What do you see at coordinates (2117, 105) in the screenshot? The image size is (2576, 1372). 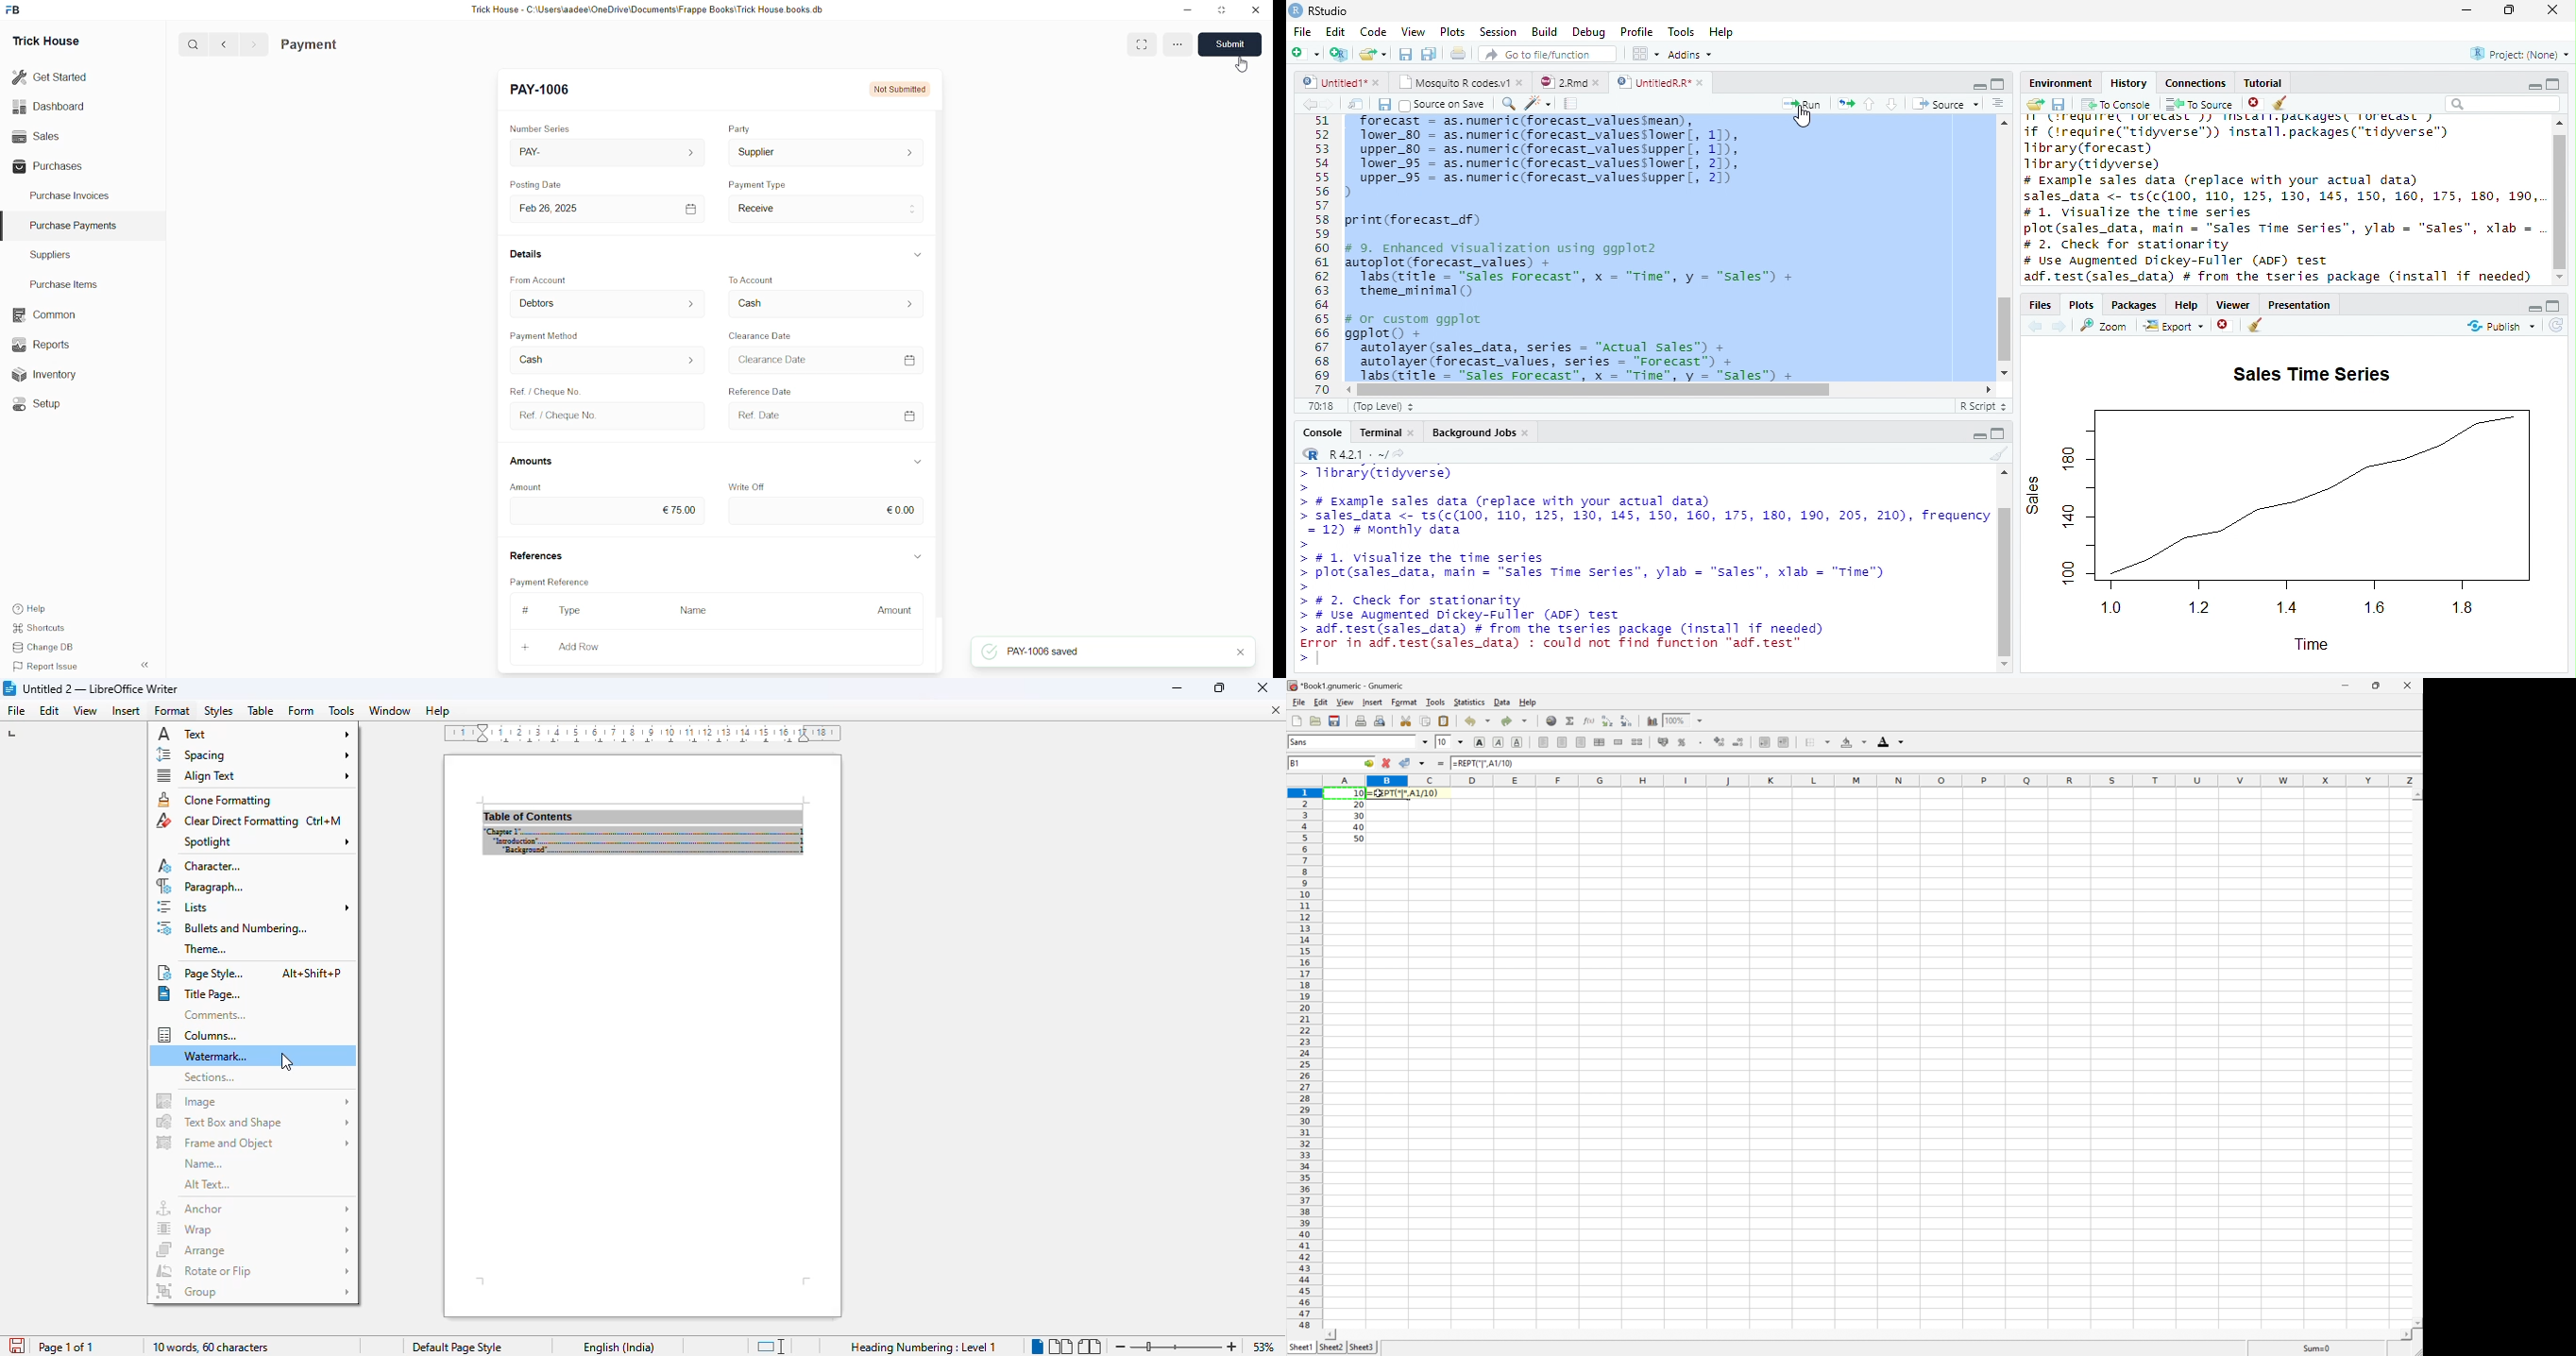 I see `To Console` at bounding box center [2117, 105].